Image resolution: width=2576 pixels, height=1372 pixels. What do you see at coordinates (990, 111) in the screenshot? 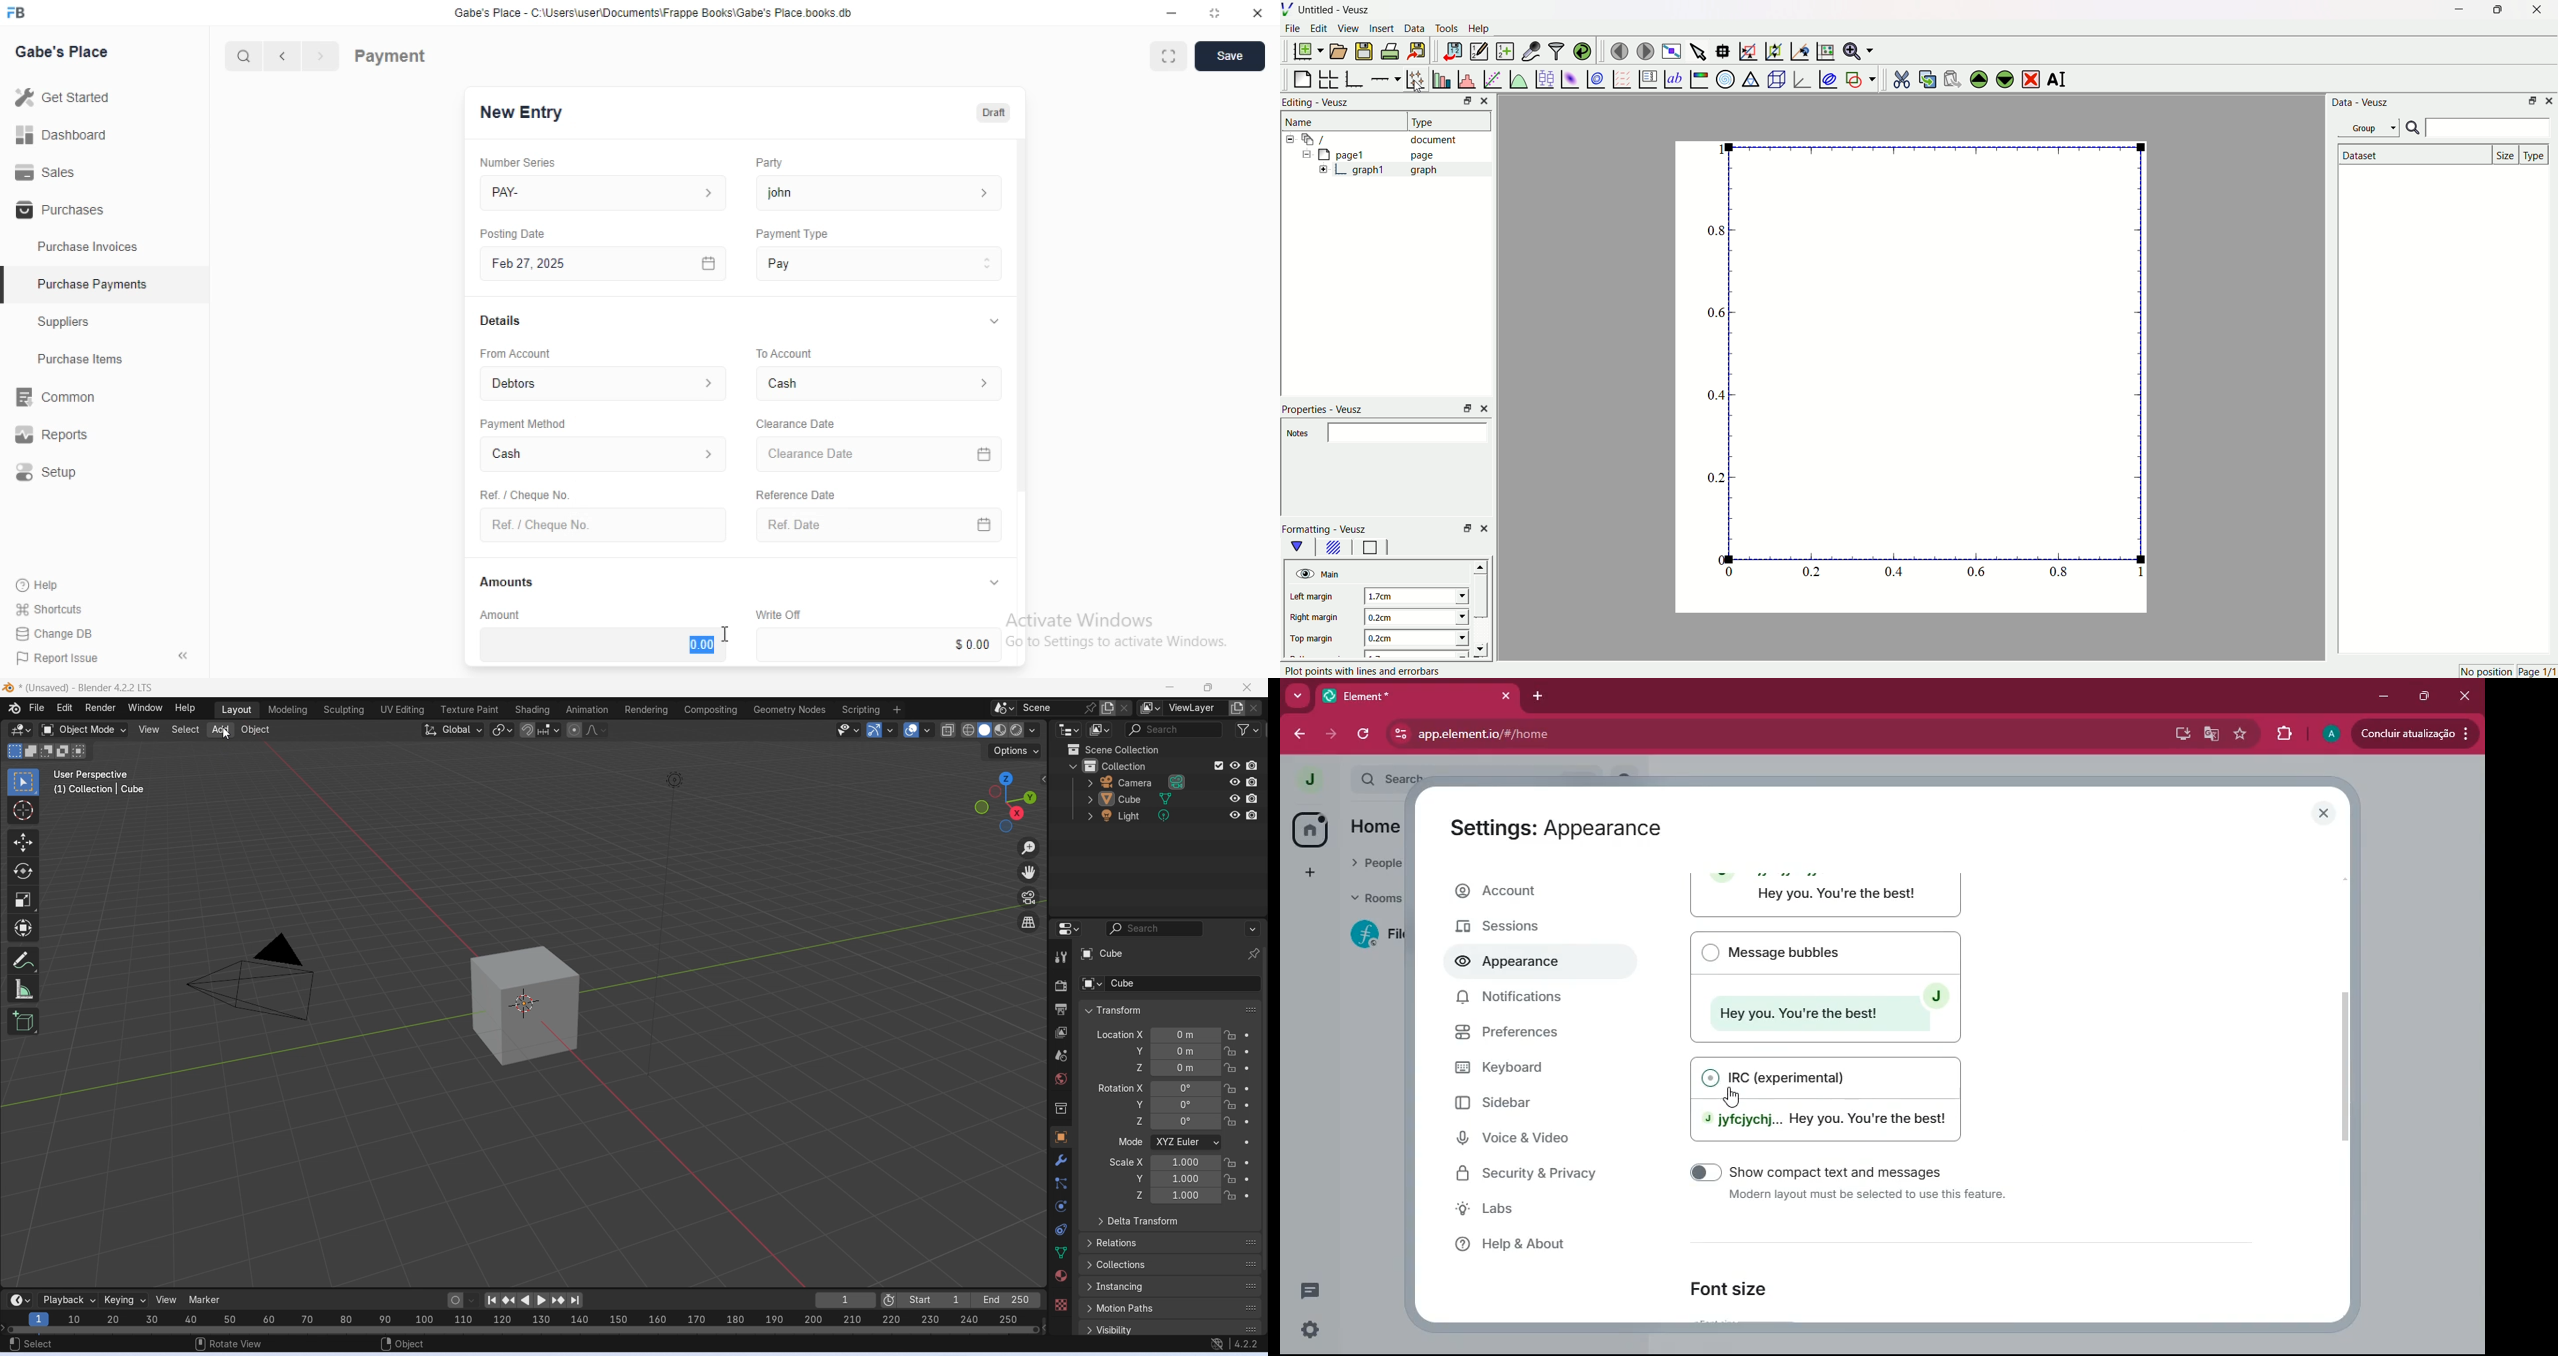
I see `Draft` at bounding box center [990, 111].